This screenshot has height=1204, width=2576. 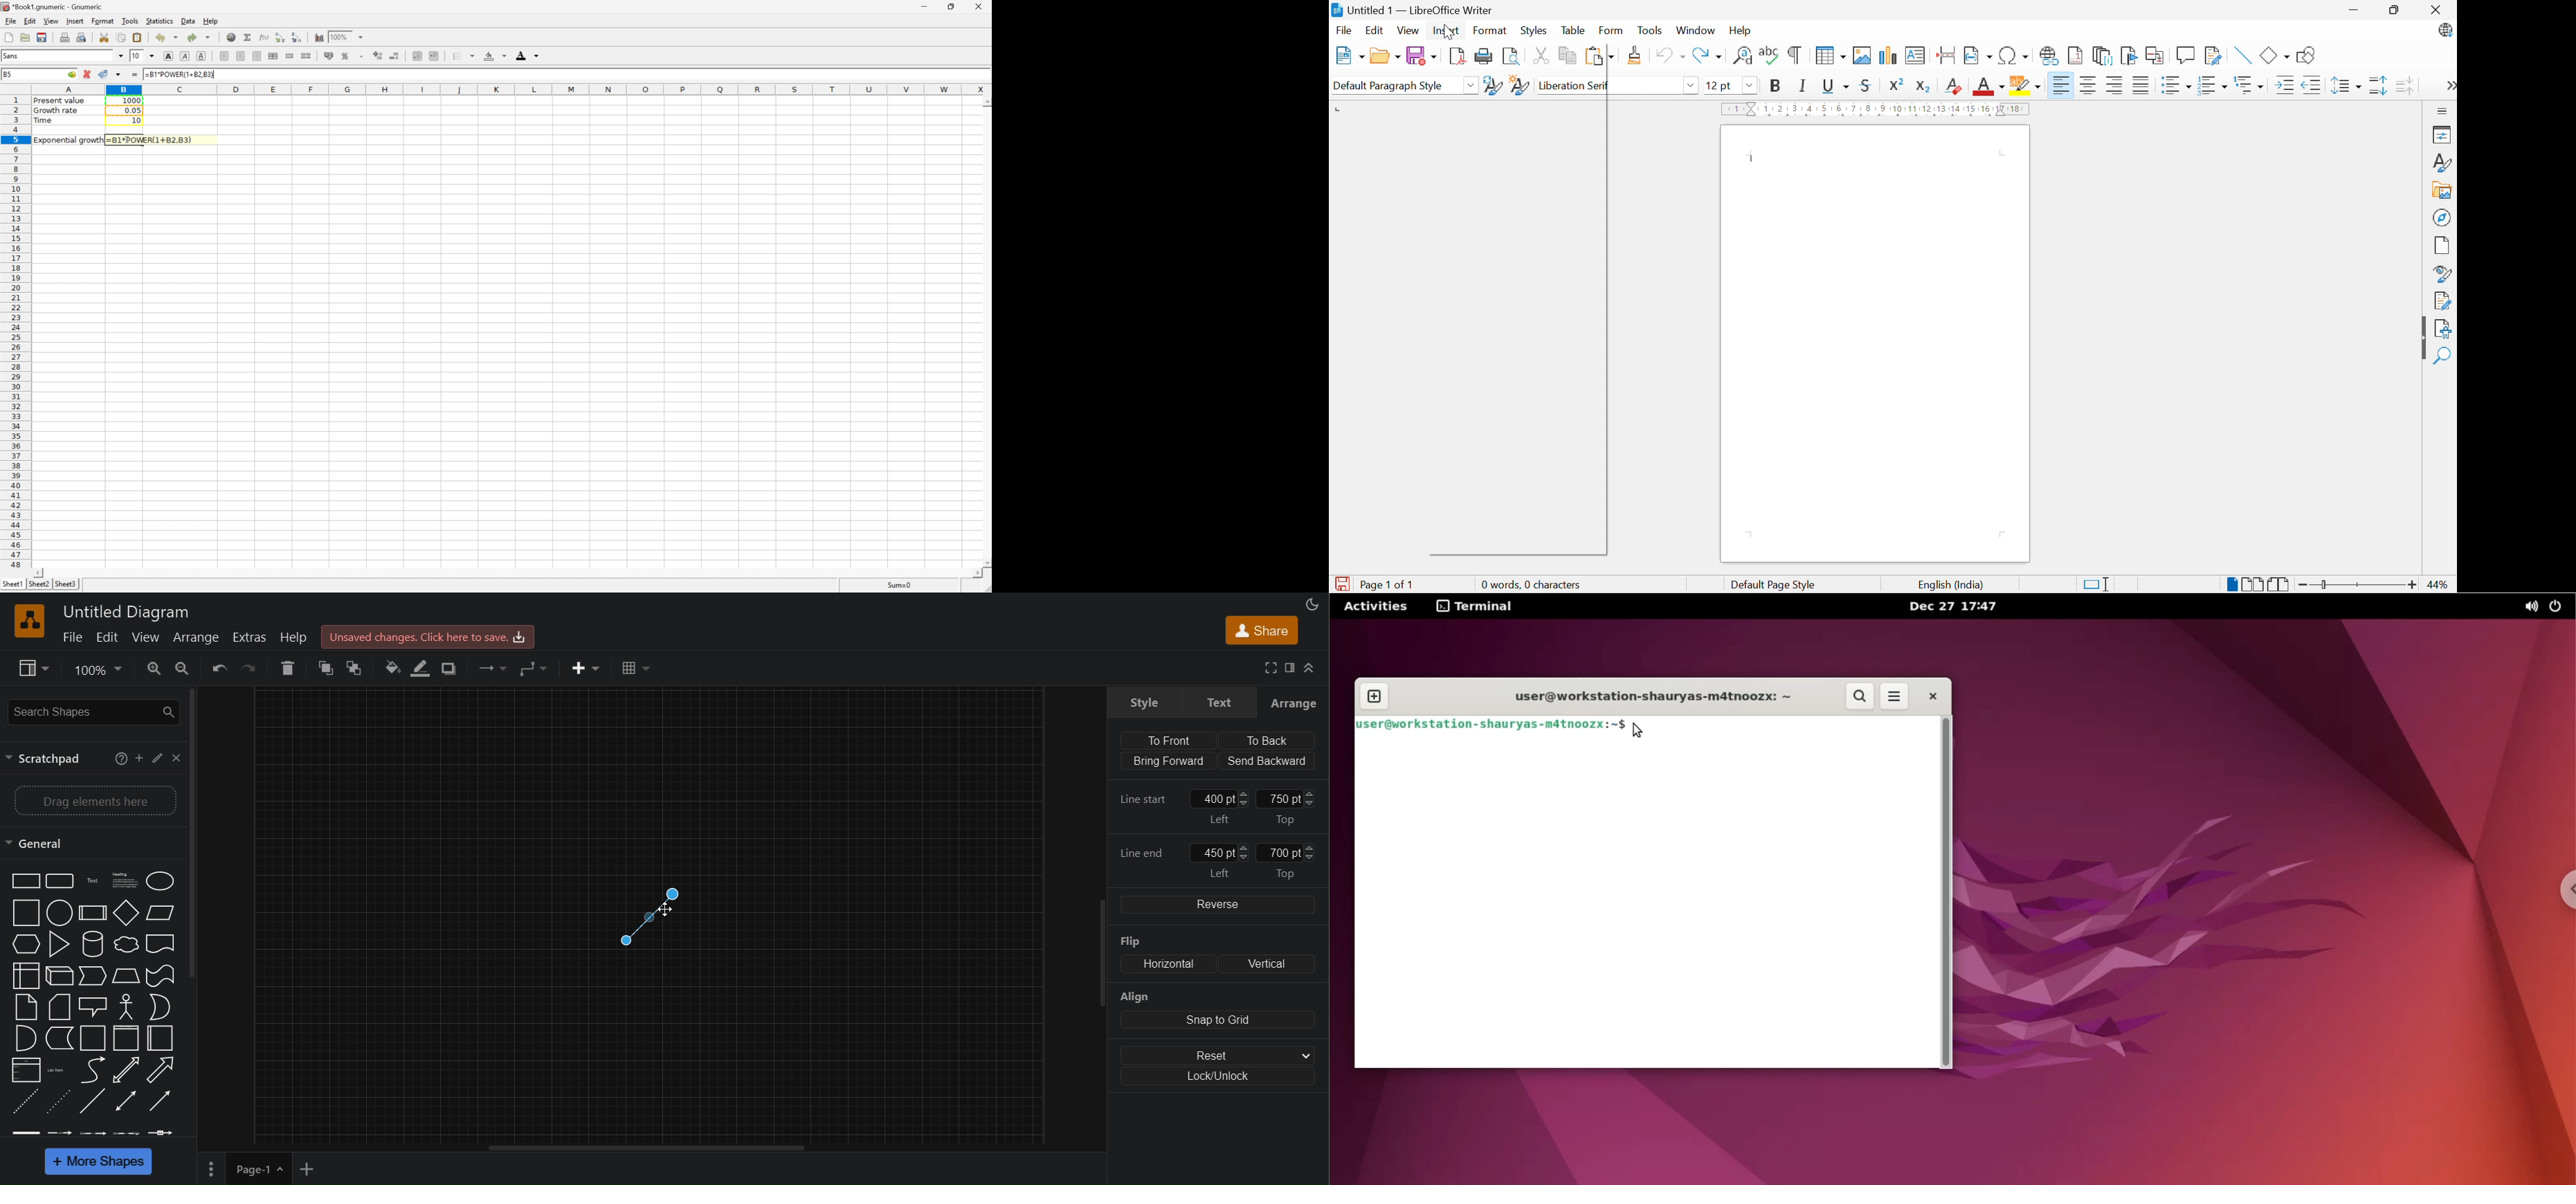 What do you see at coordinates (90, 1038) in the screenshot?
I see `Container` at bounding box center [90, 1038].